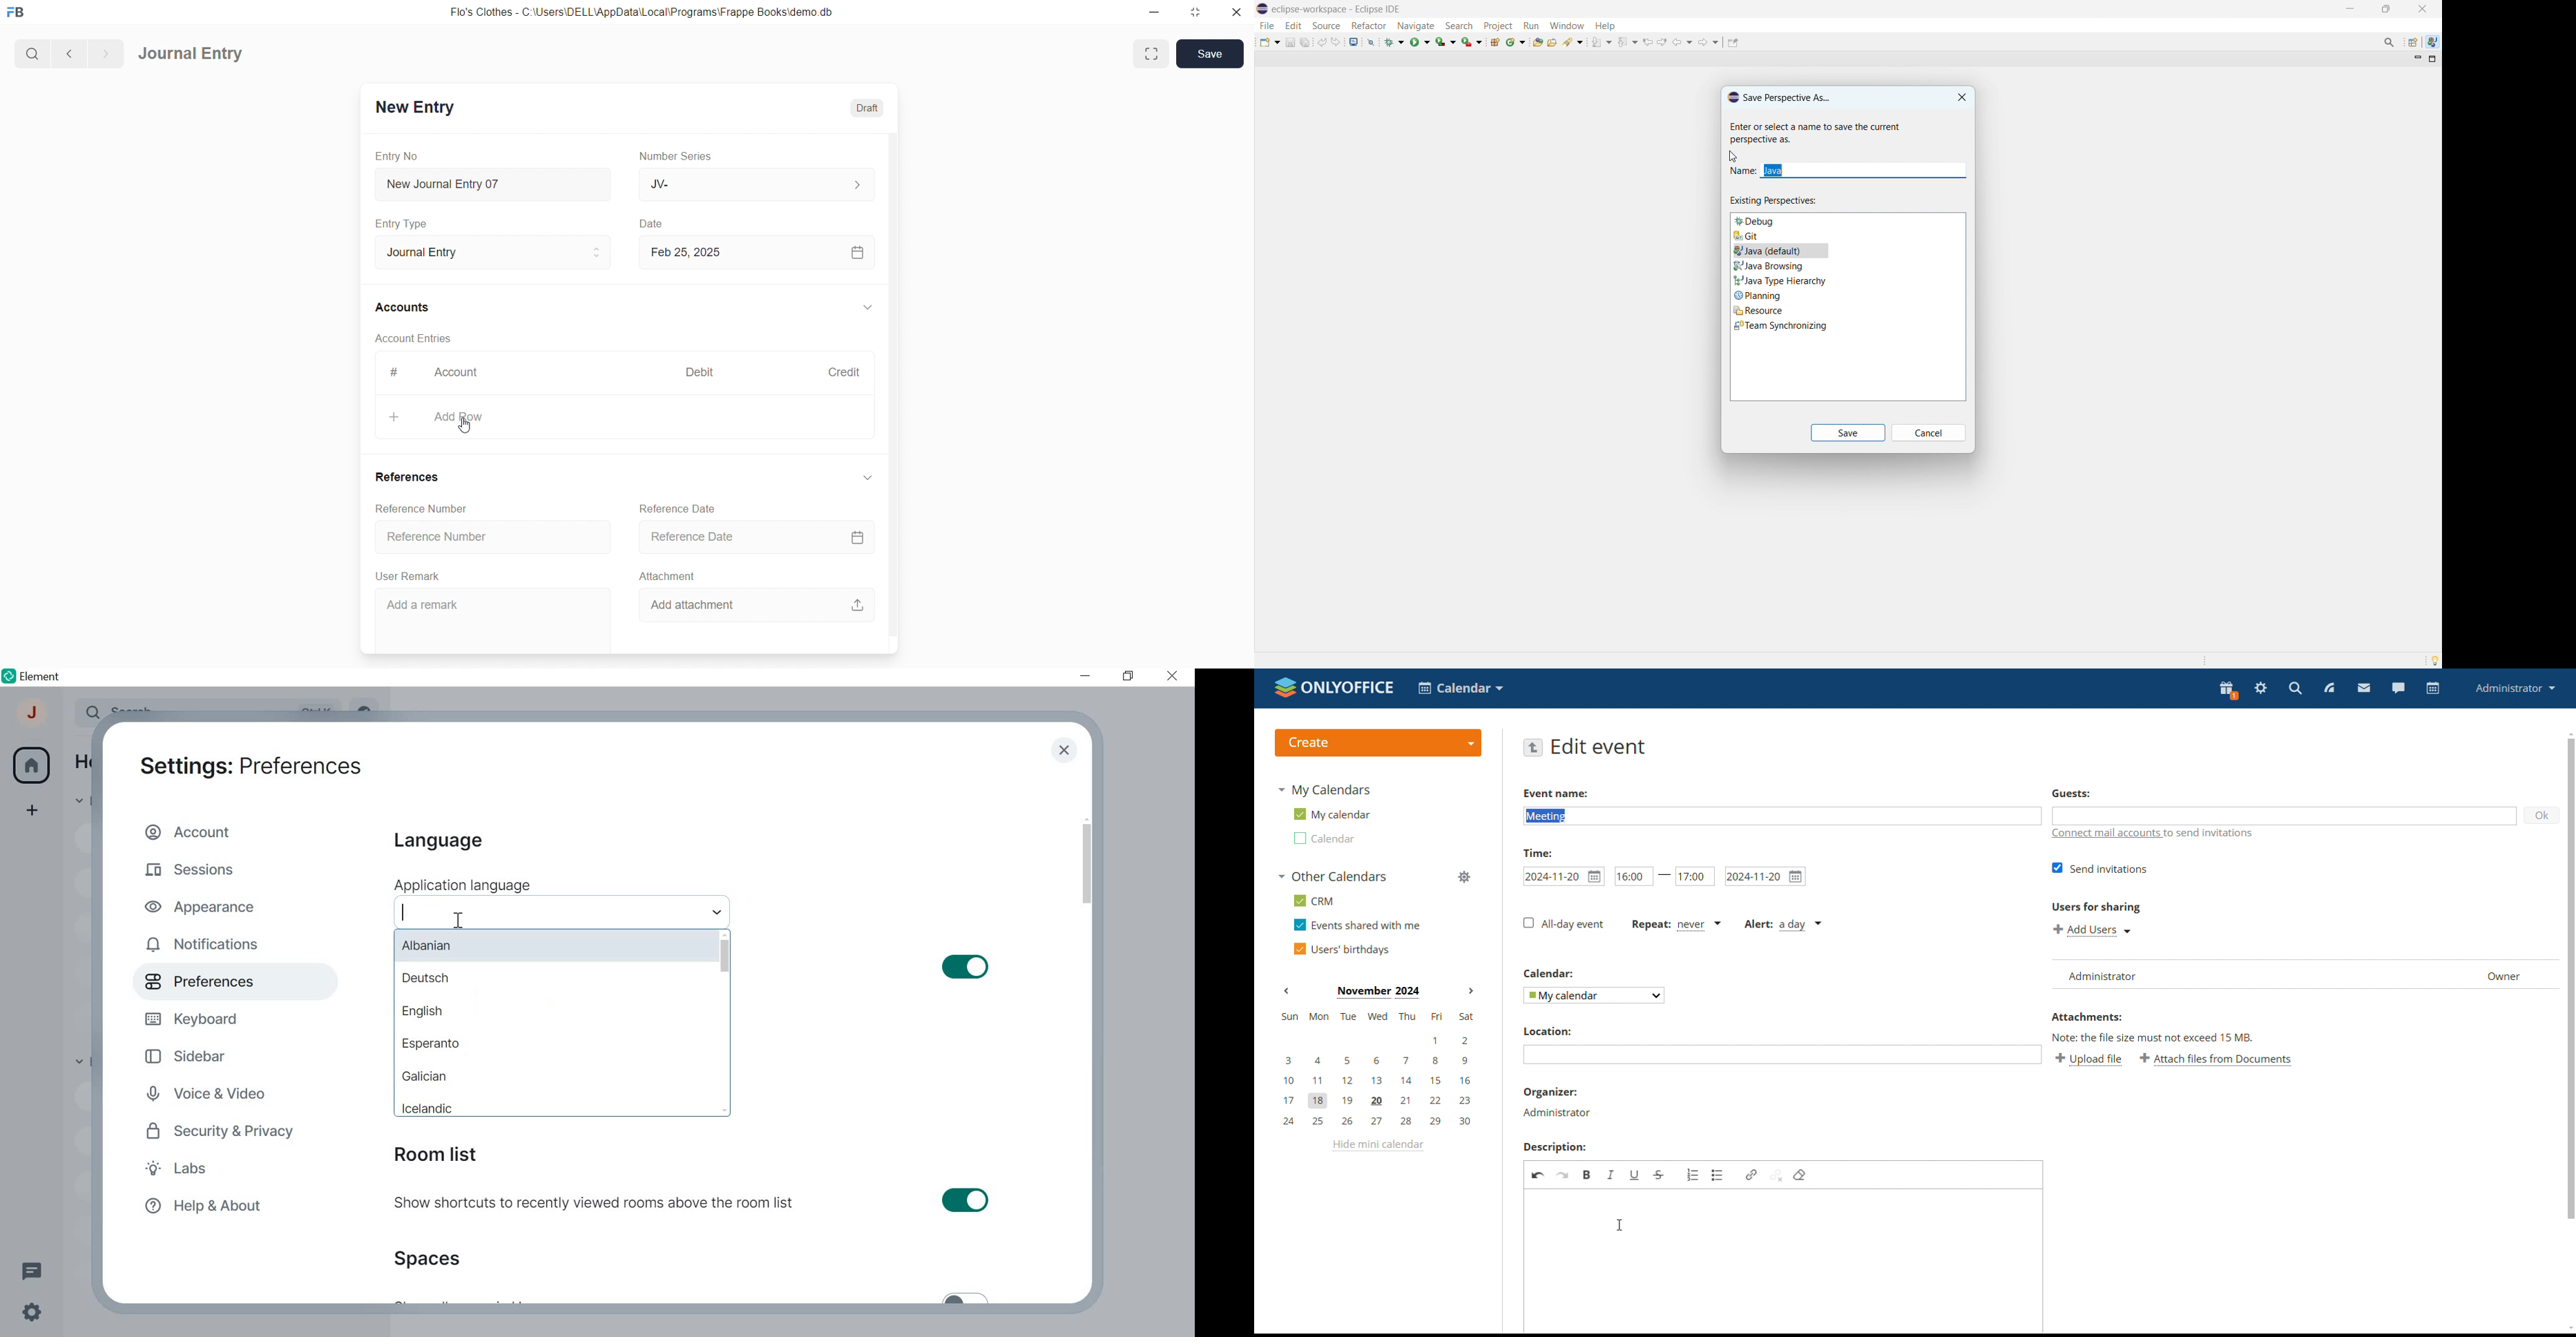 Image resolution: width=2576 pixels, height=1344 pixels. What do you see at coordinates (1460, 688) in the screenshot?
I see `select application` at bounding box center [1460, 688].